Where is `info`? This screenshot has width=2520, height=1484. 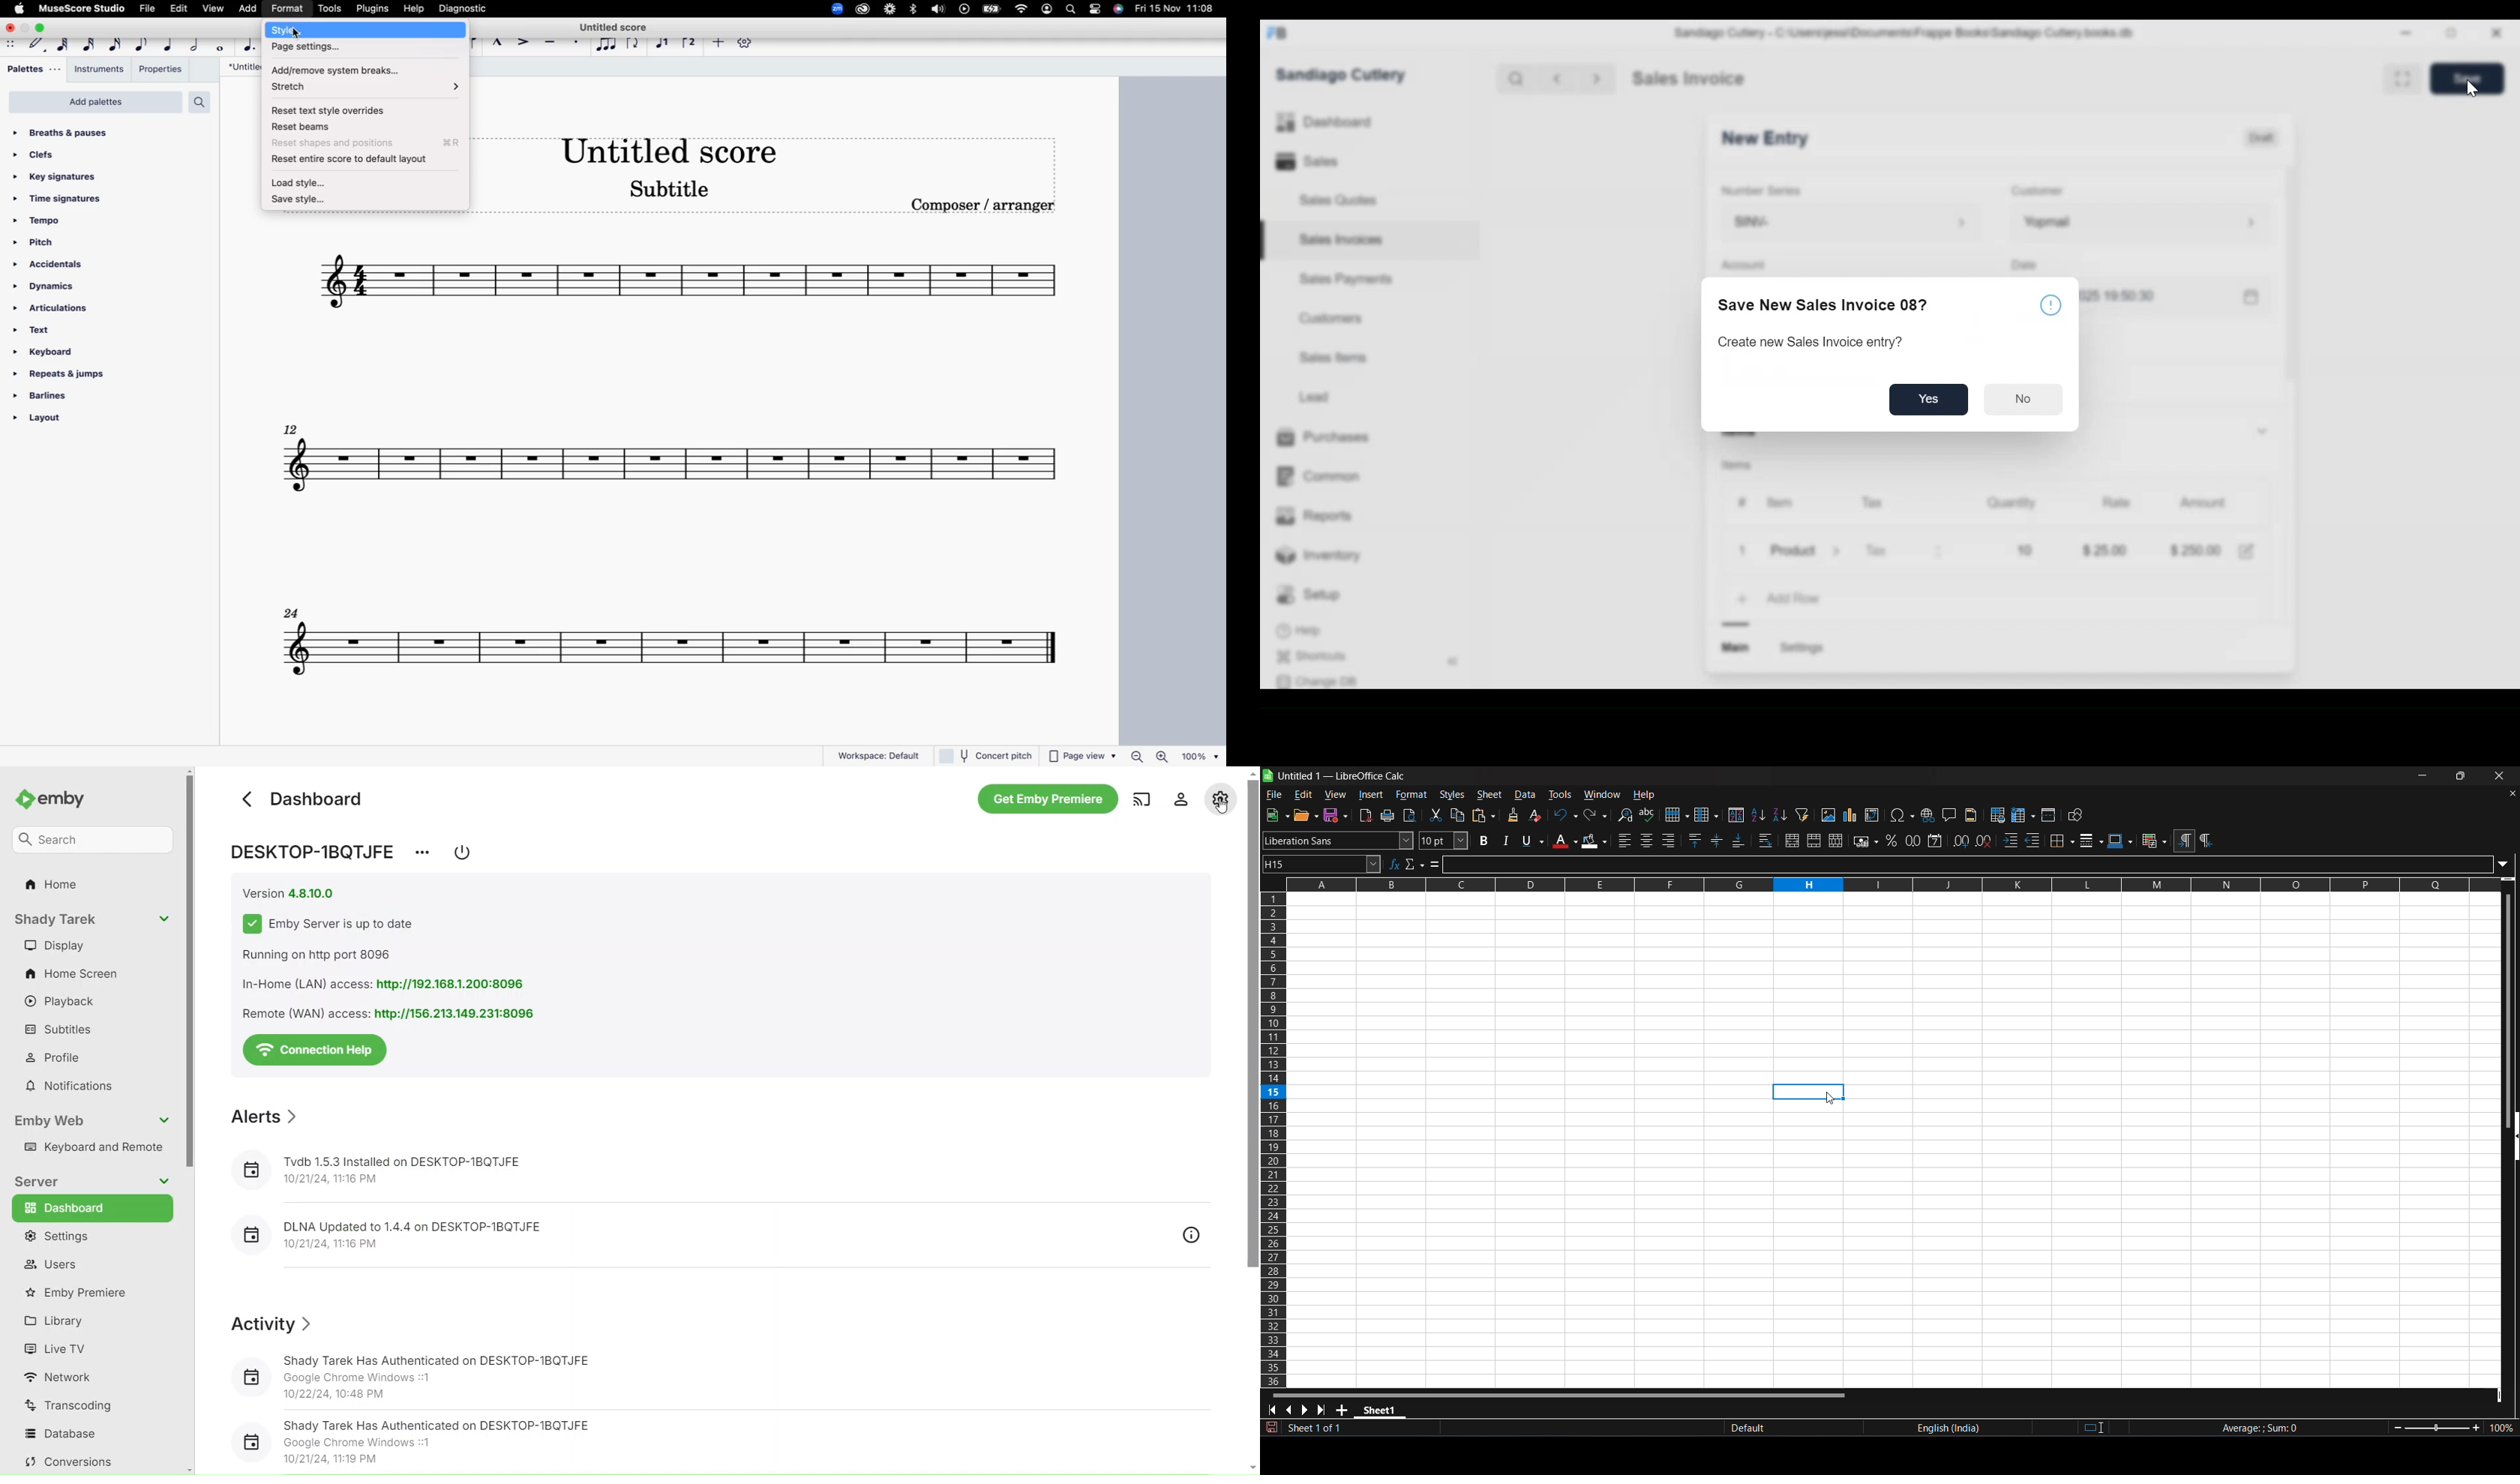 info is located at coordinates (2050, 303).